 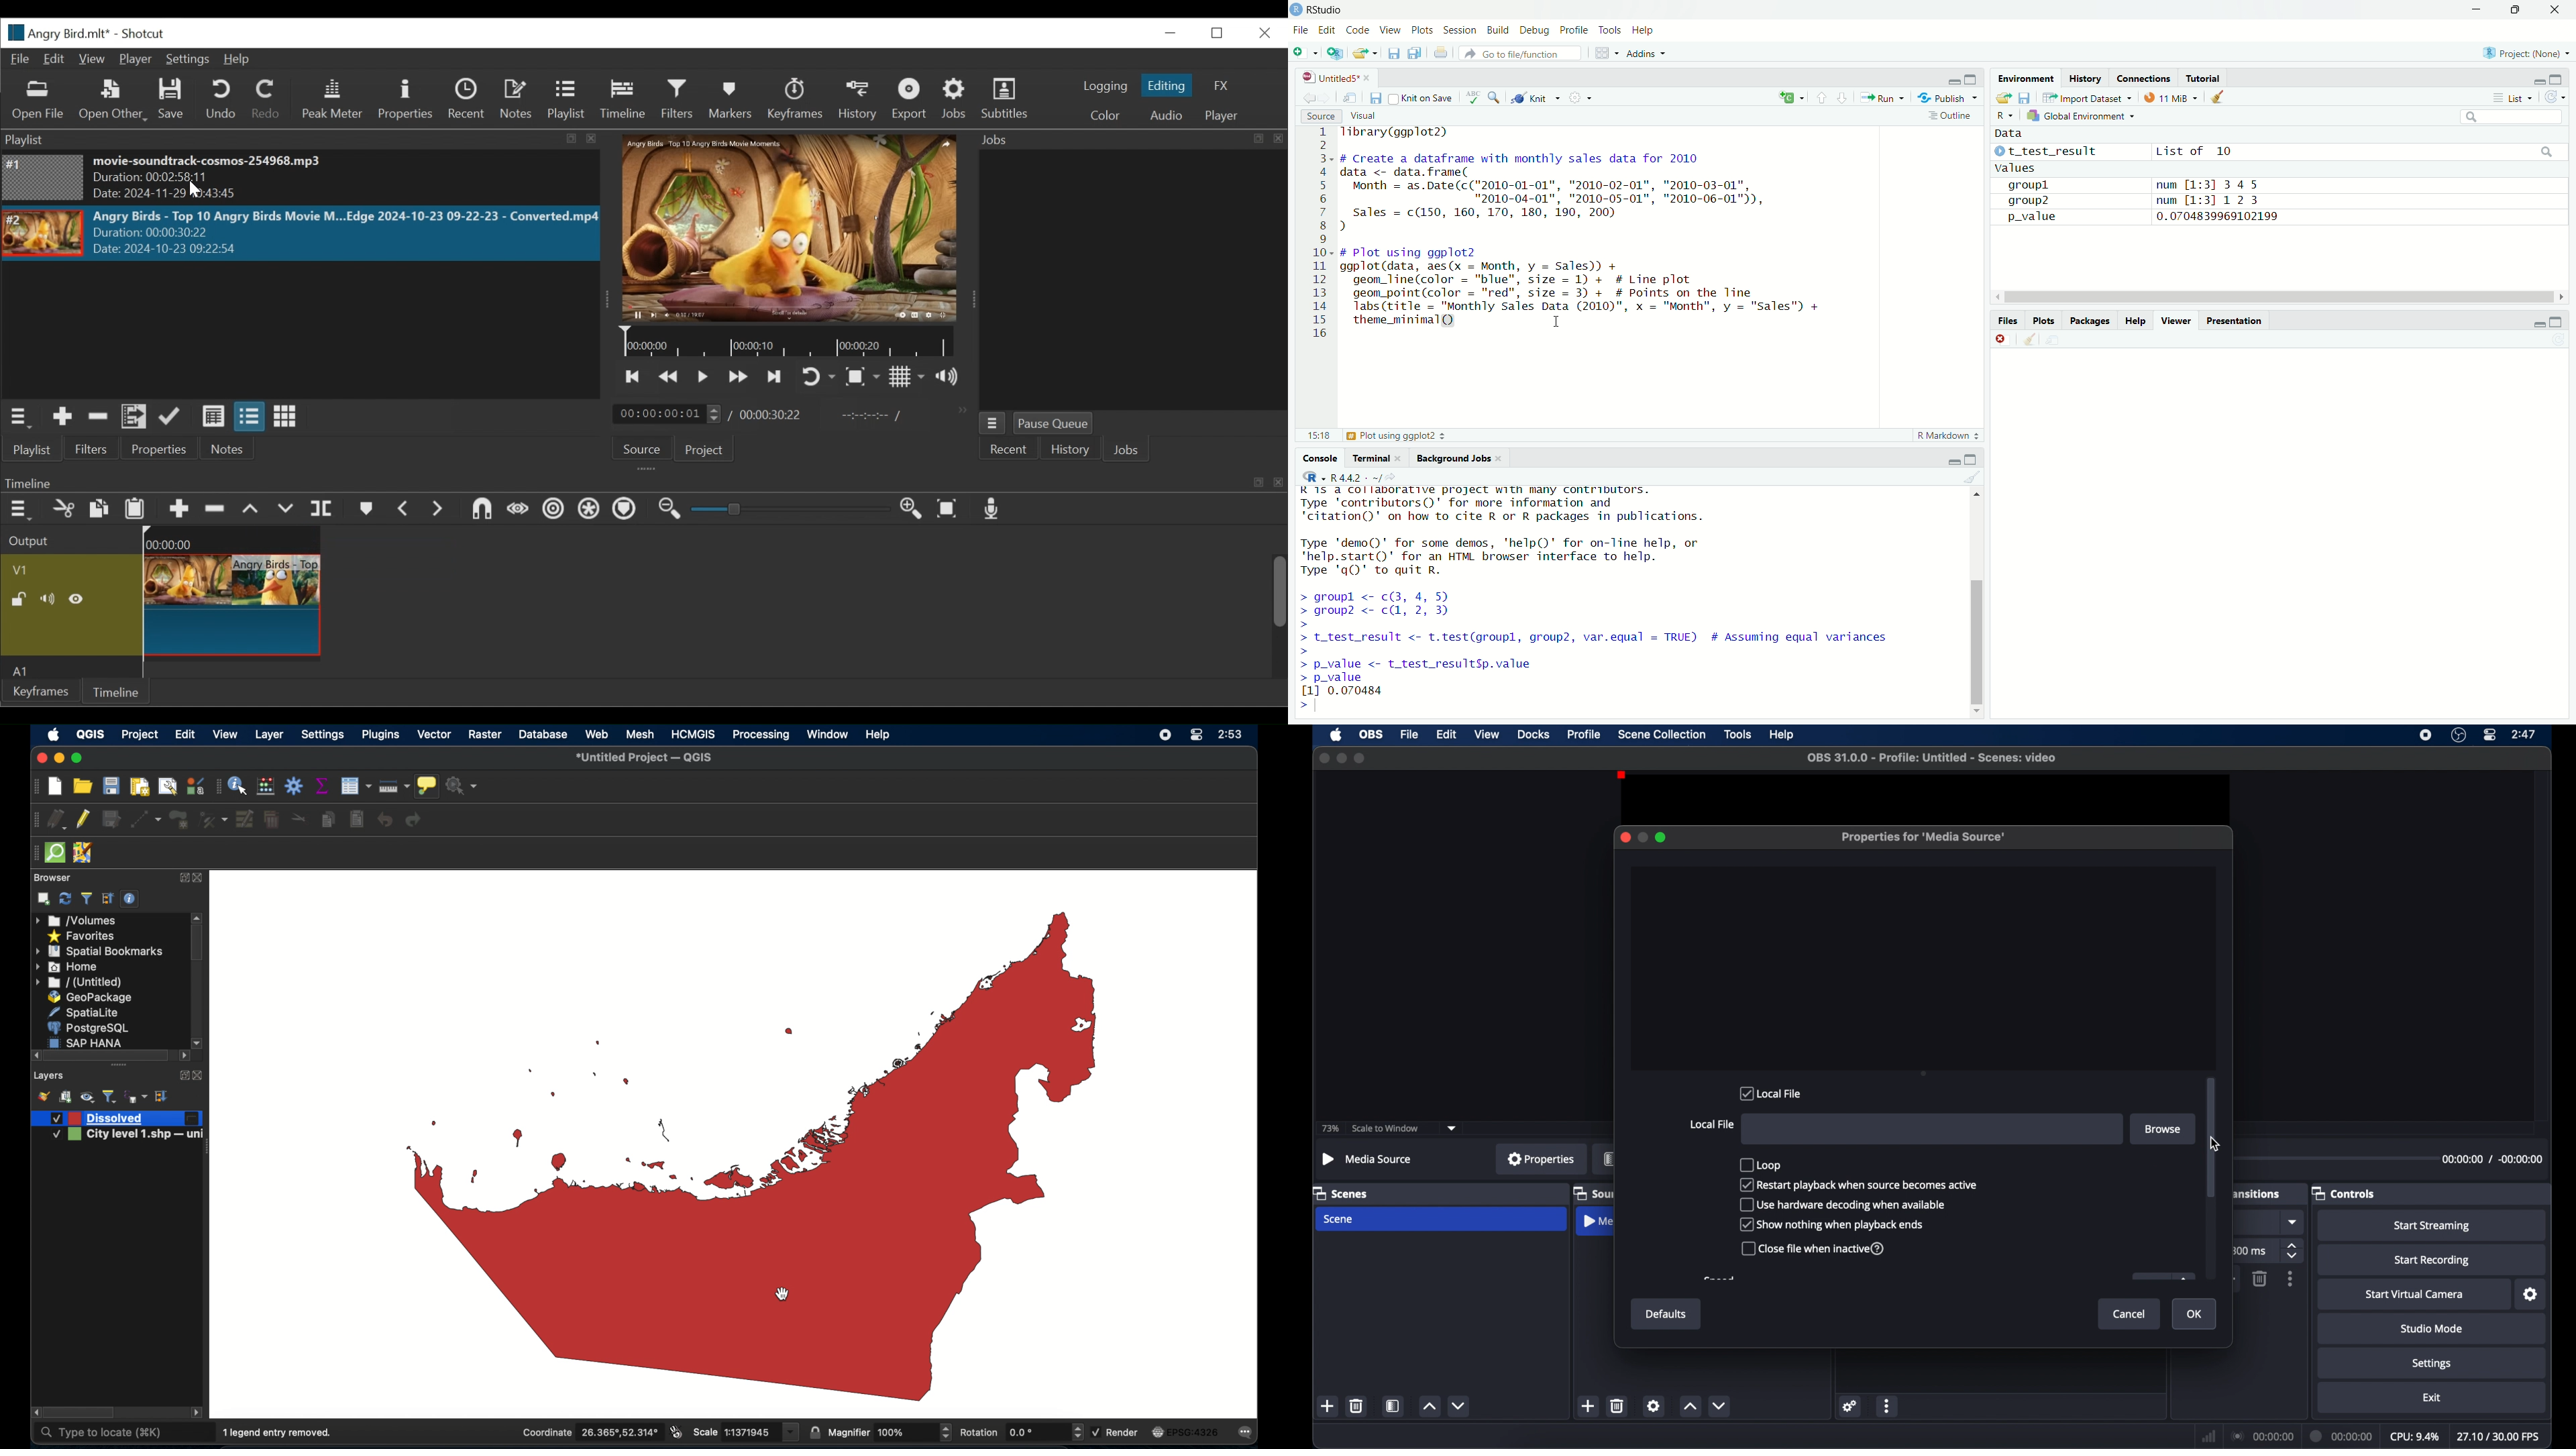 What do you see at coordinates (1662, 837) in the screenshot?
I see `maximize` at bounding box center [1662, 837].